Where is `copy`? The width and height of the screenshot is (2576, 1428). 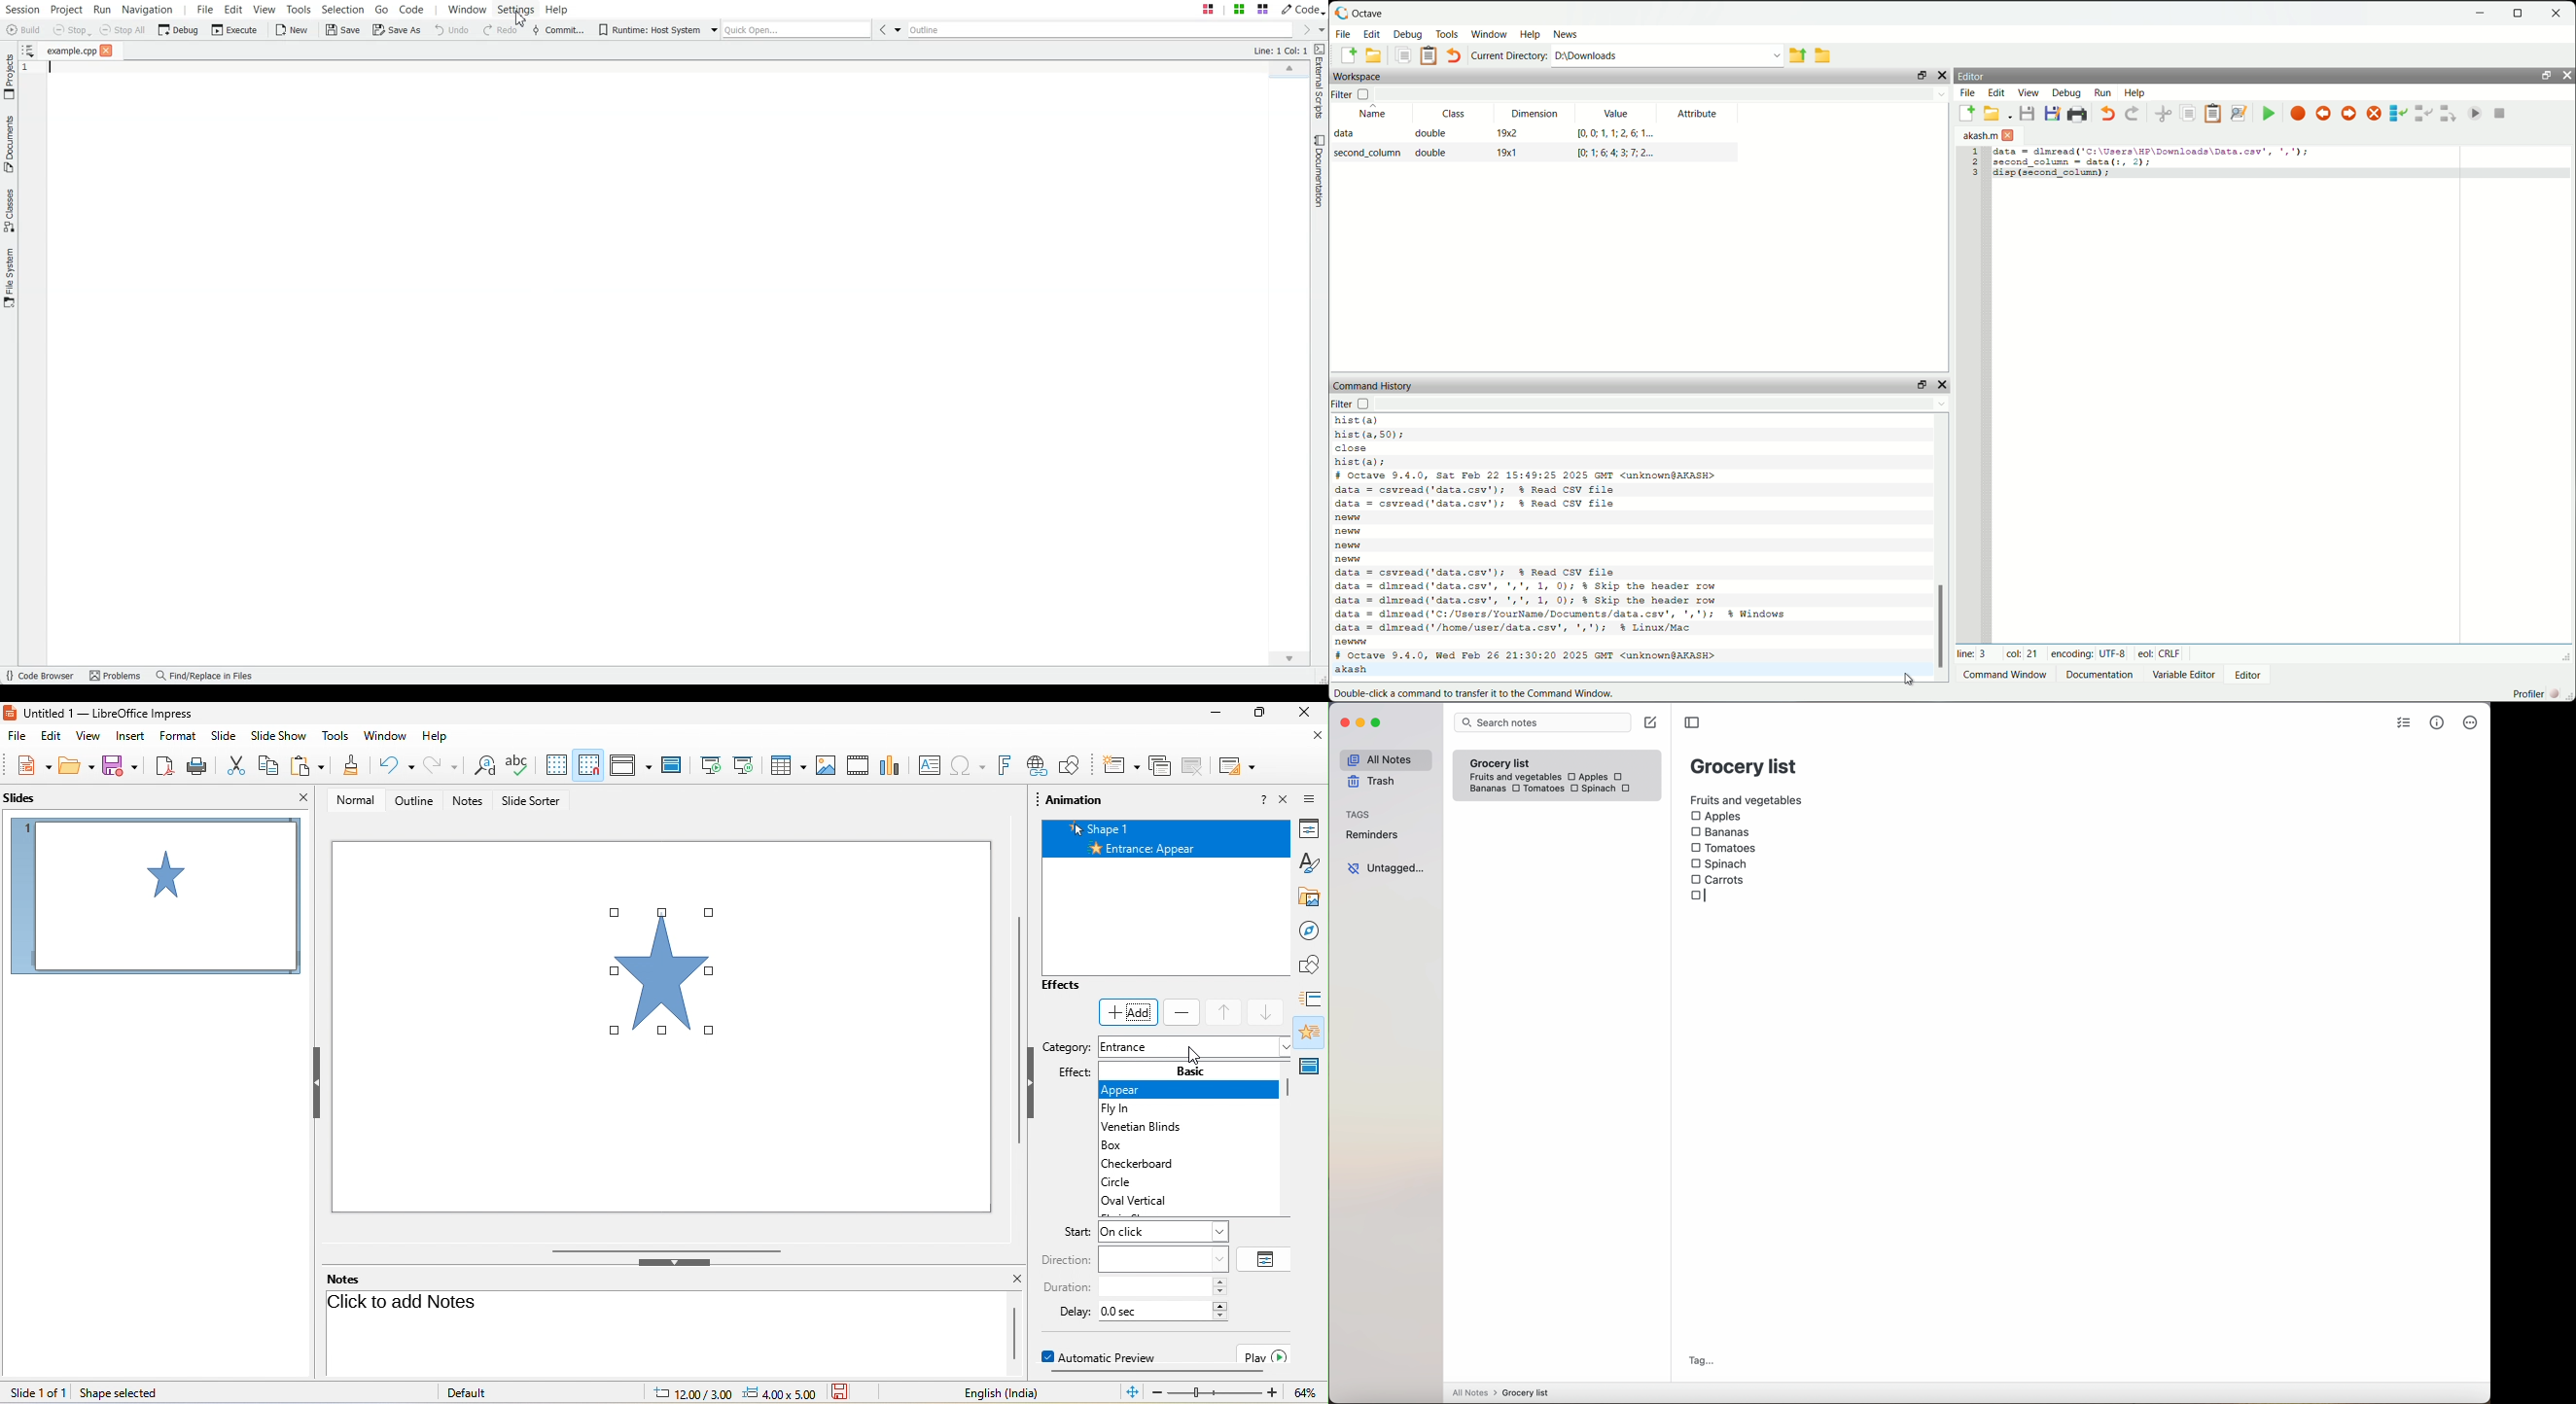 copy is located at coordinates (271, 765).